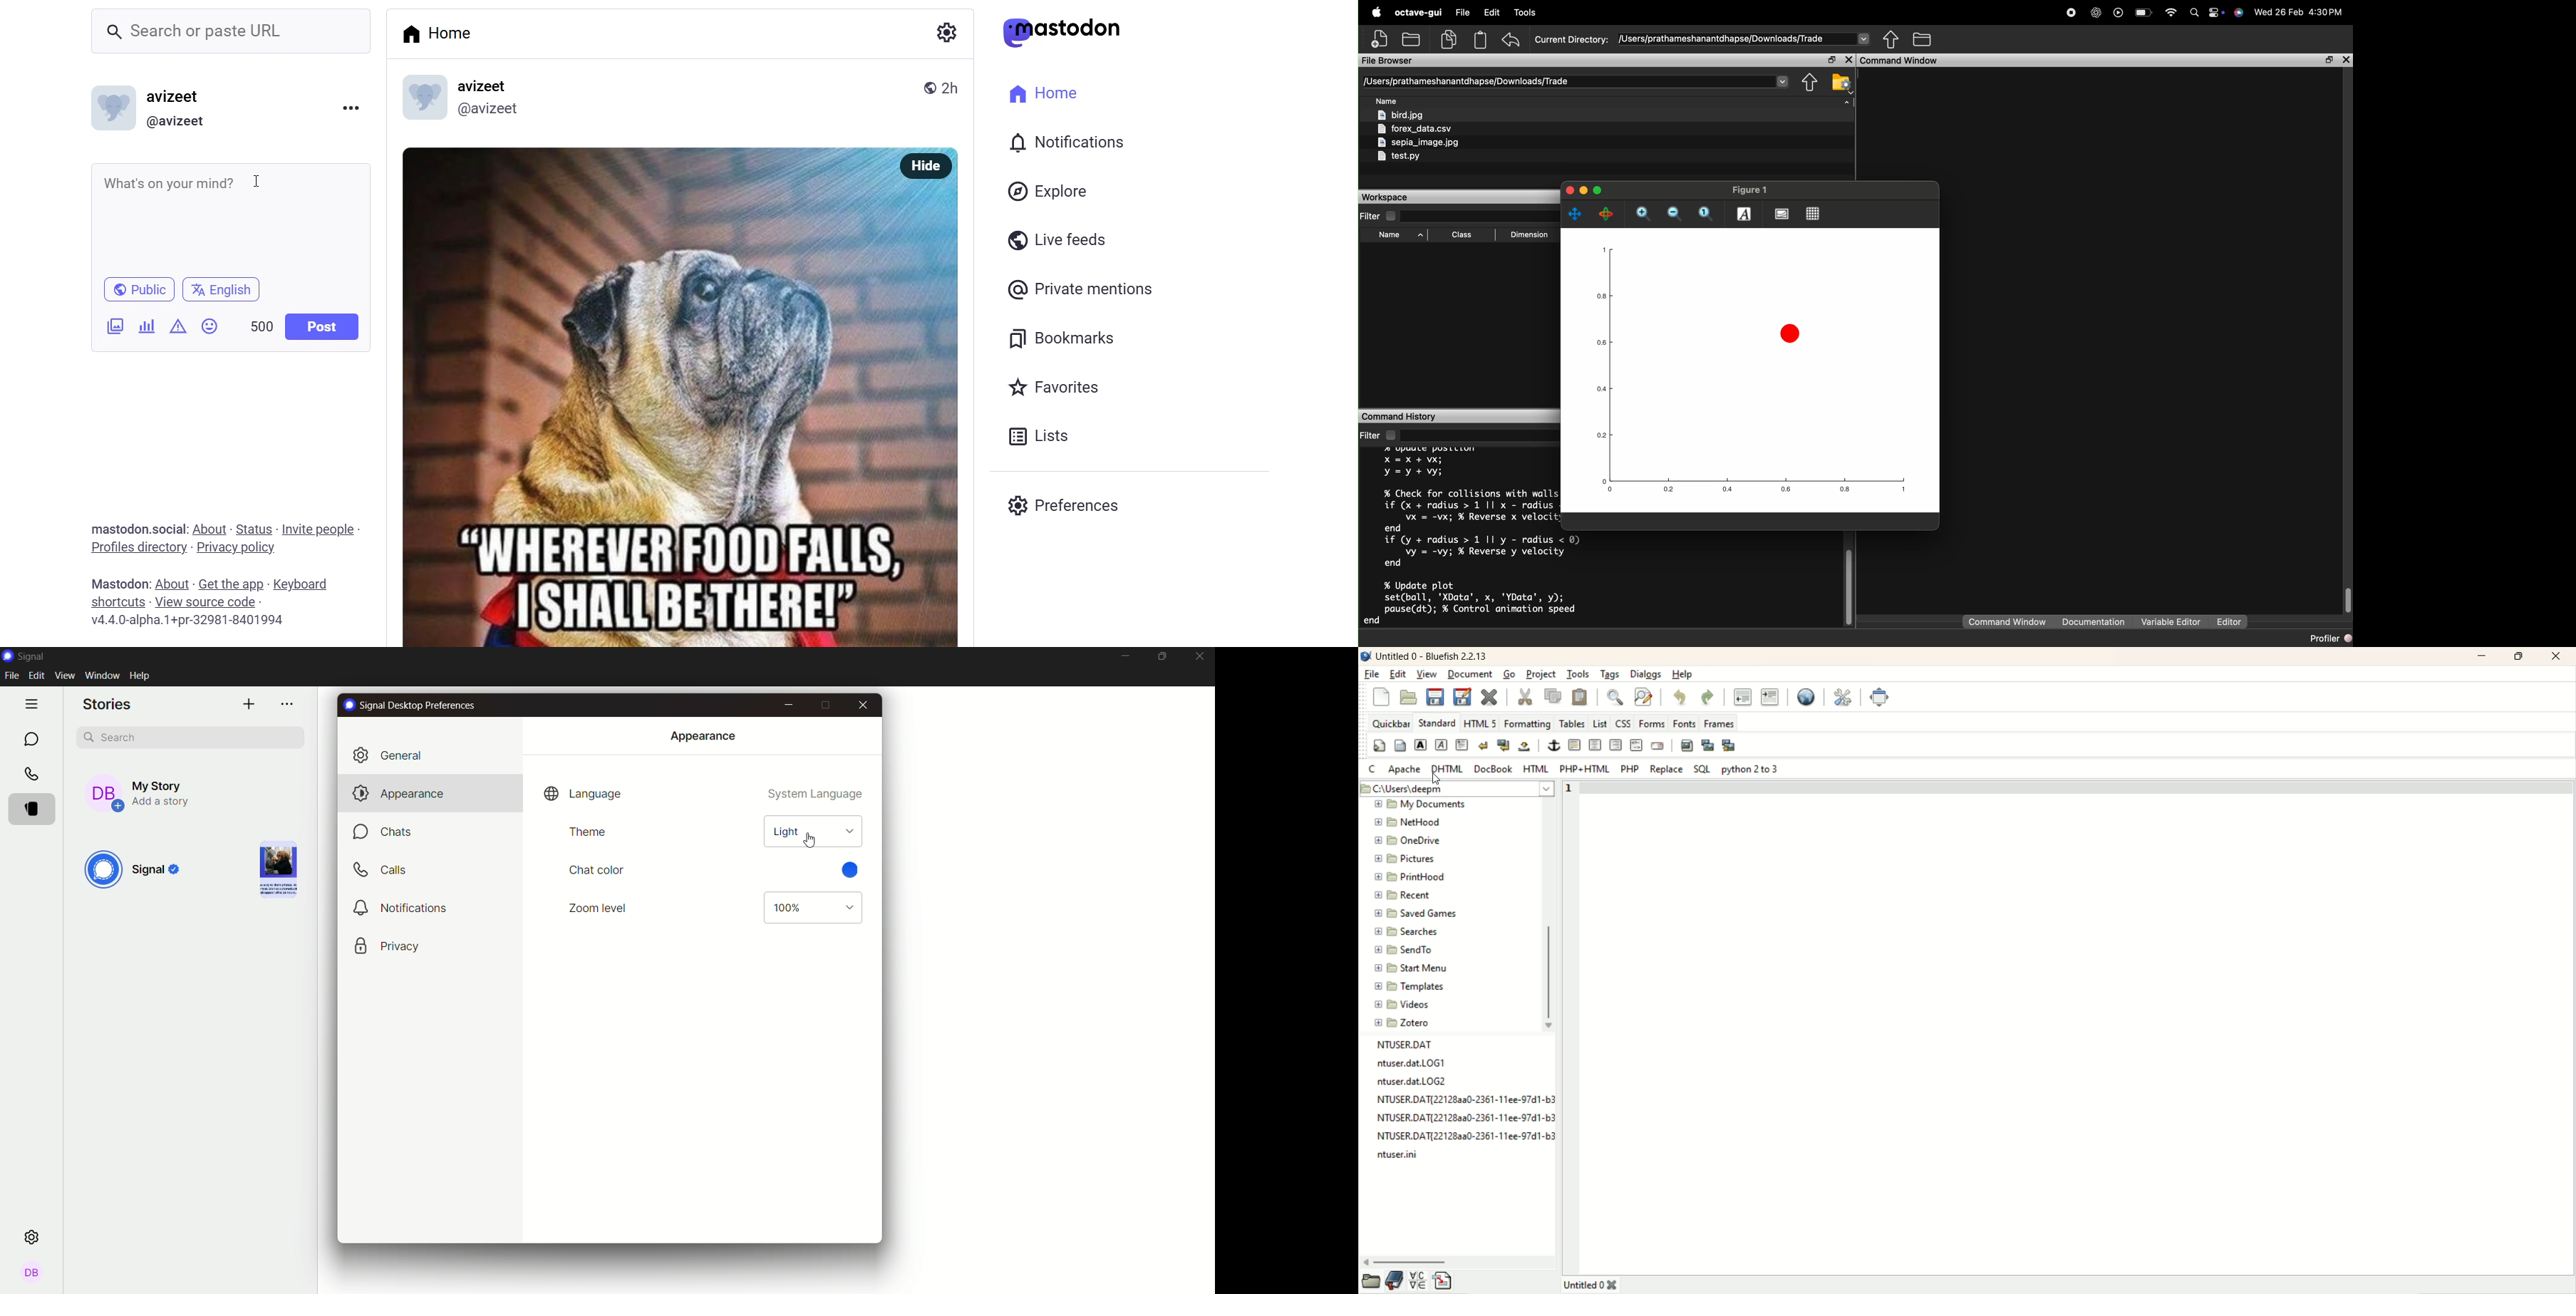  What do you see at coordinates (1419, 13) in the screenshot?
I see `octave-gui` at bounding box center [1419, 13].